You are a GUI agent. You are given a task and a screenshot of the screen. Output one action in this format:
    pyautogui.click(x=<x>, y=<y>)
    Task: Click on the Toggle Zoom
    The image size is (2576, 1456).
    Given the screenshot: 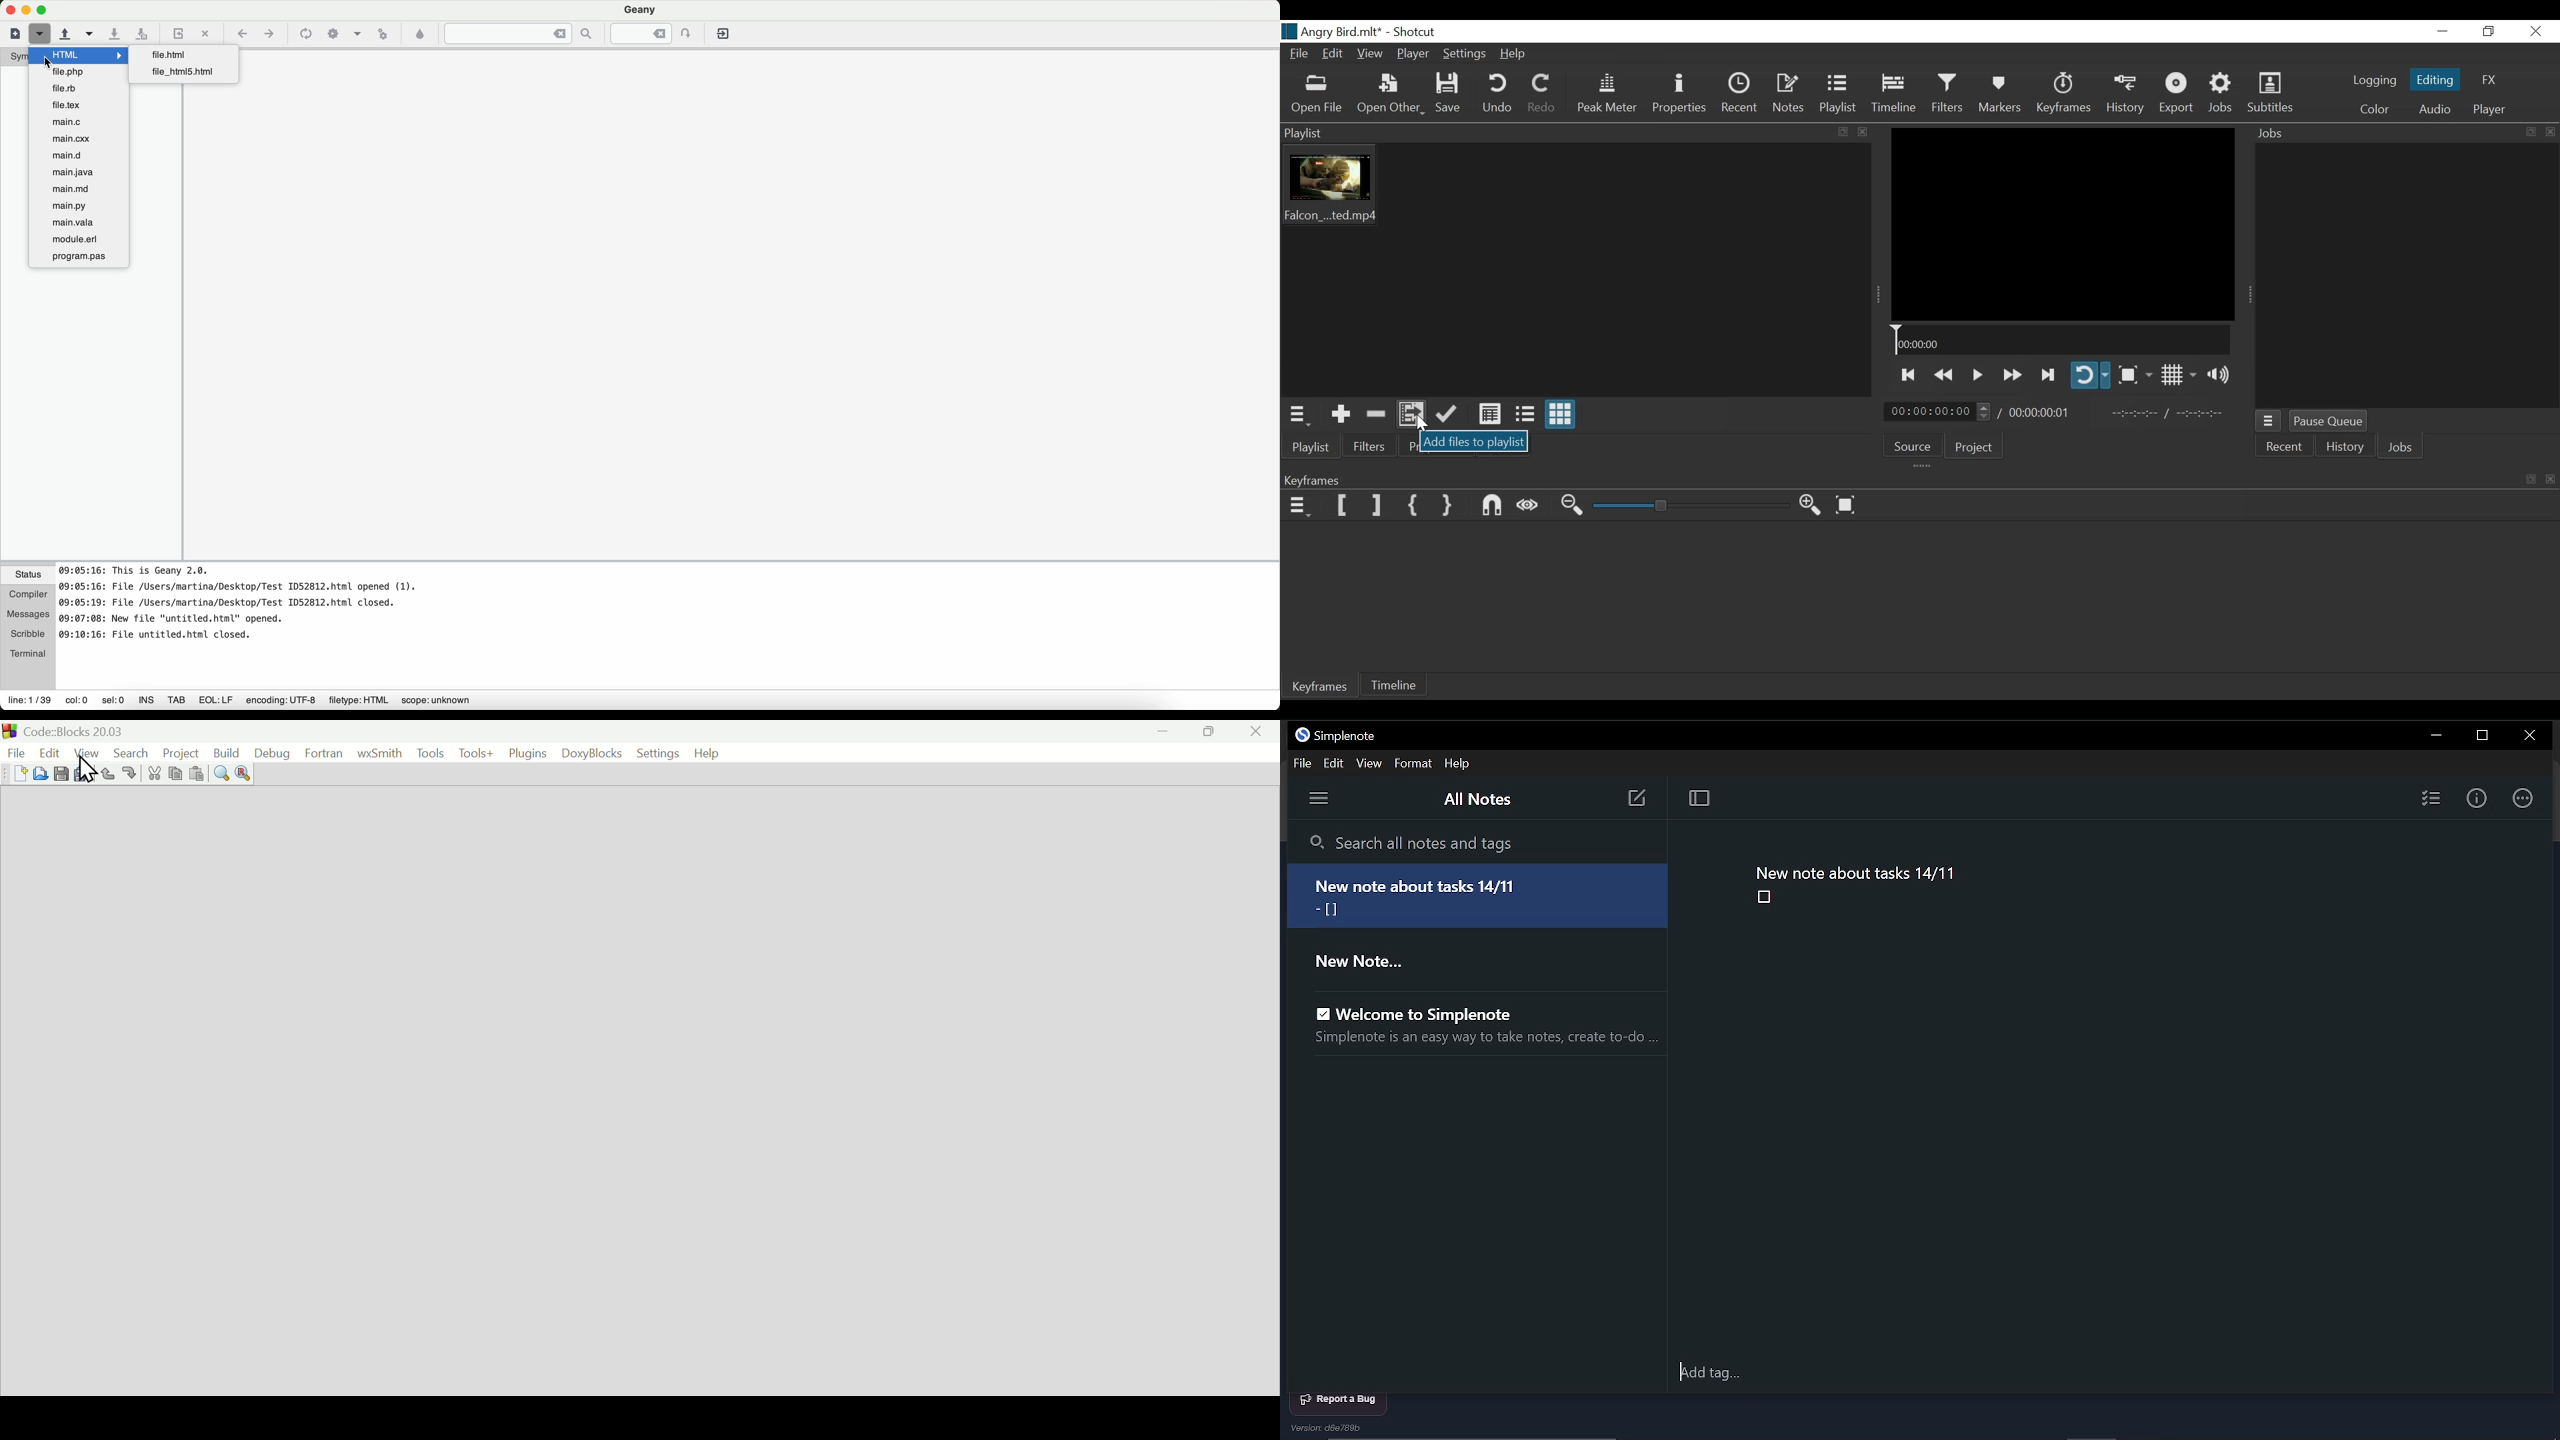 What is the action you would take?
    pyautogui.click(x=2137, y=377)
    